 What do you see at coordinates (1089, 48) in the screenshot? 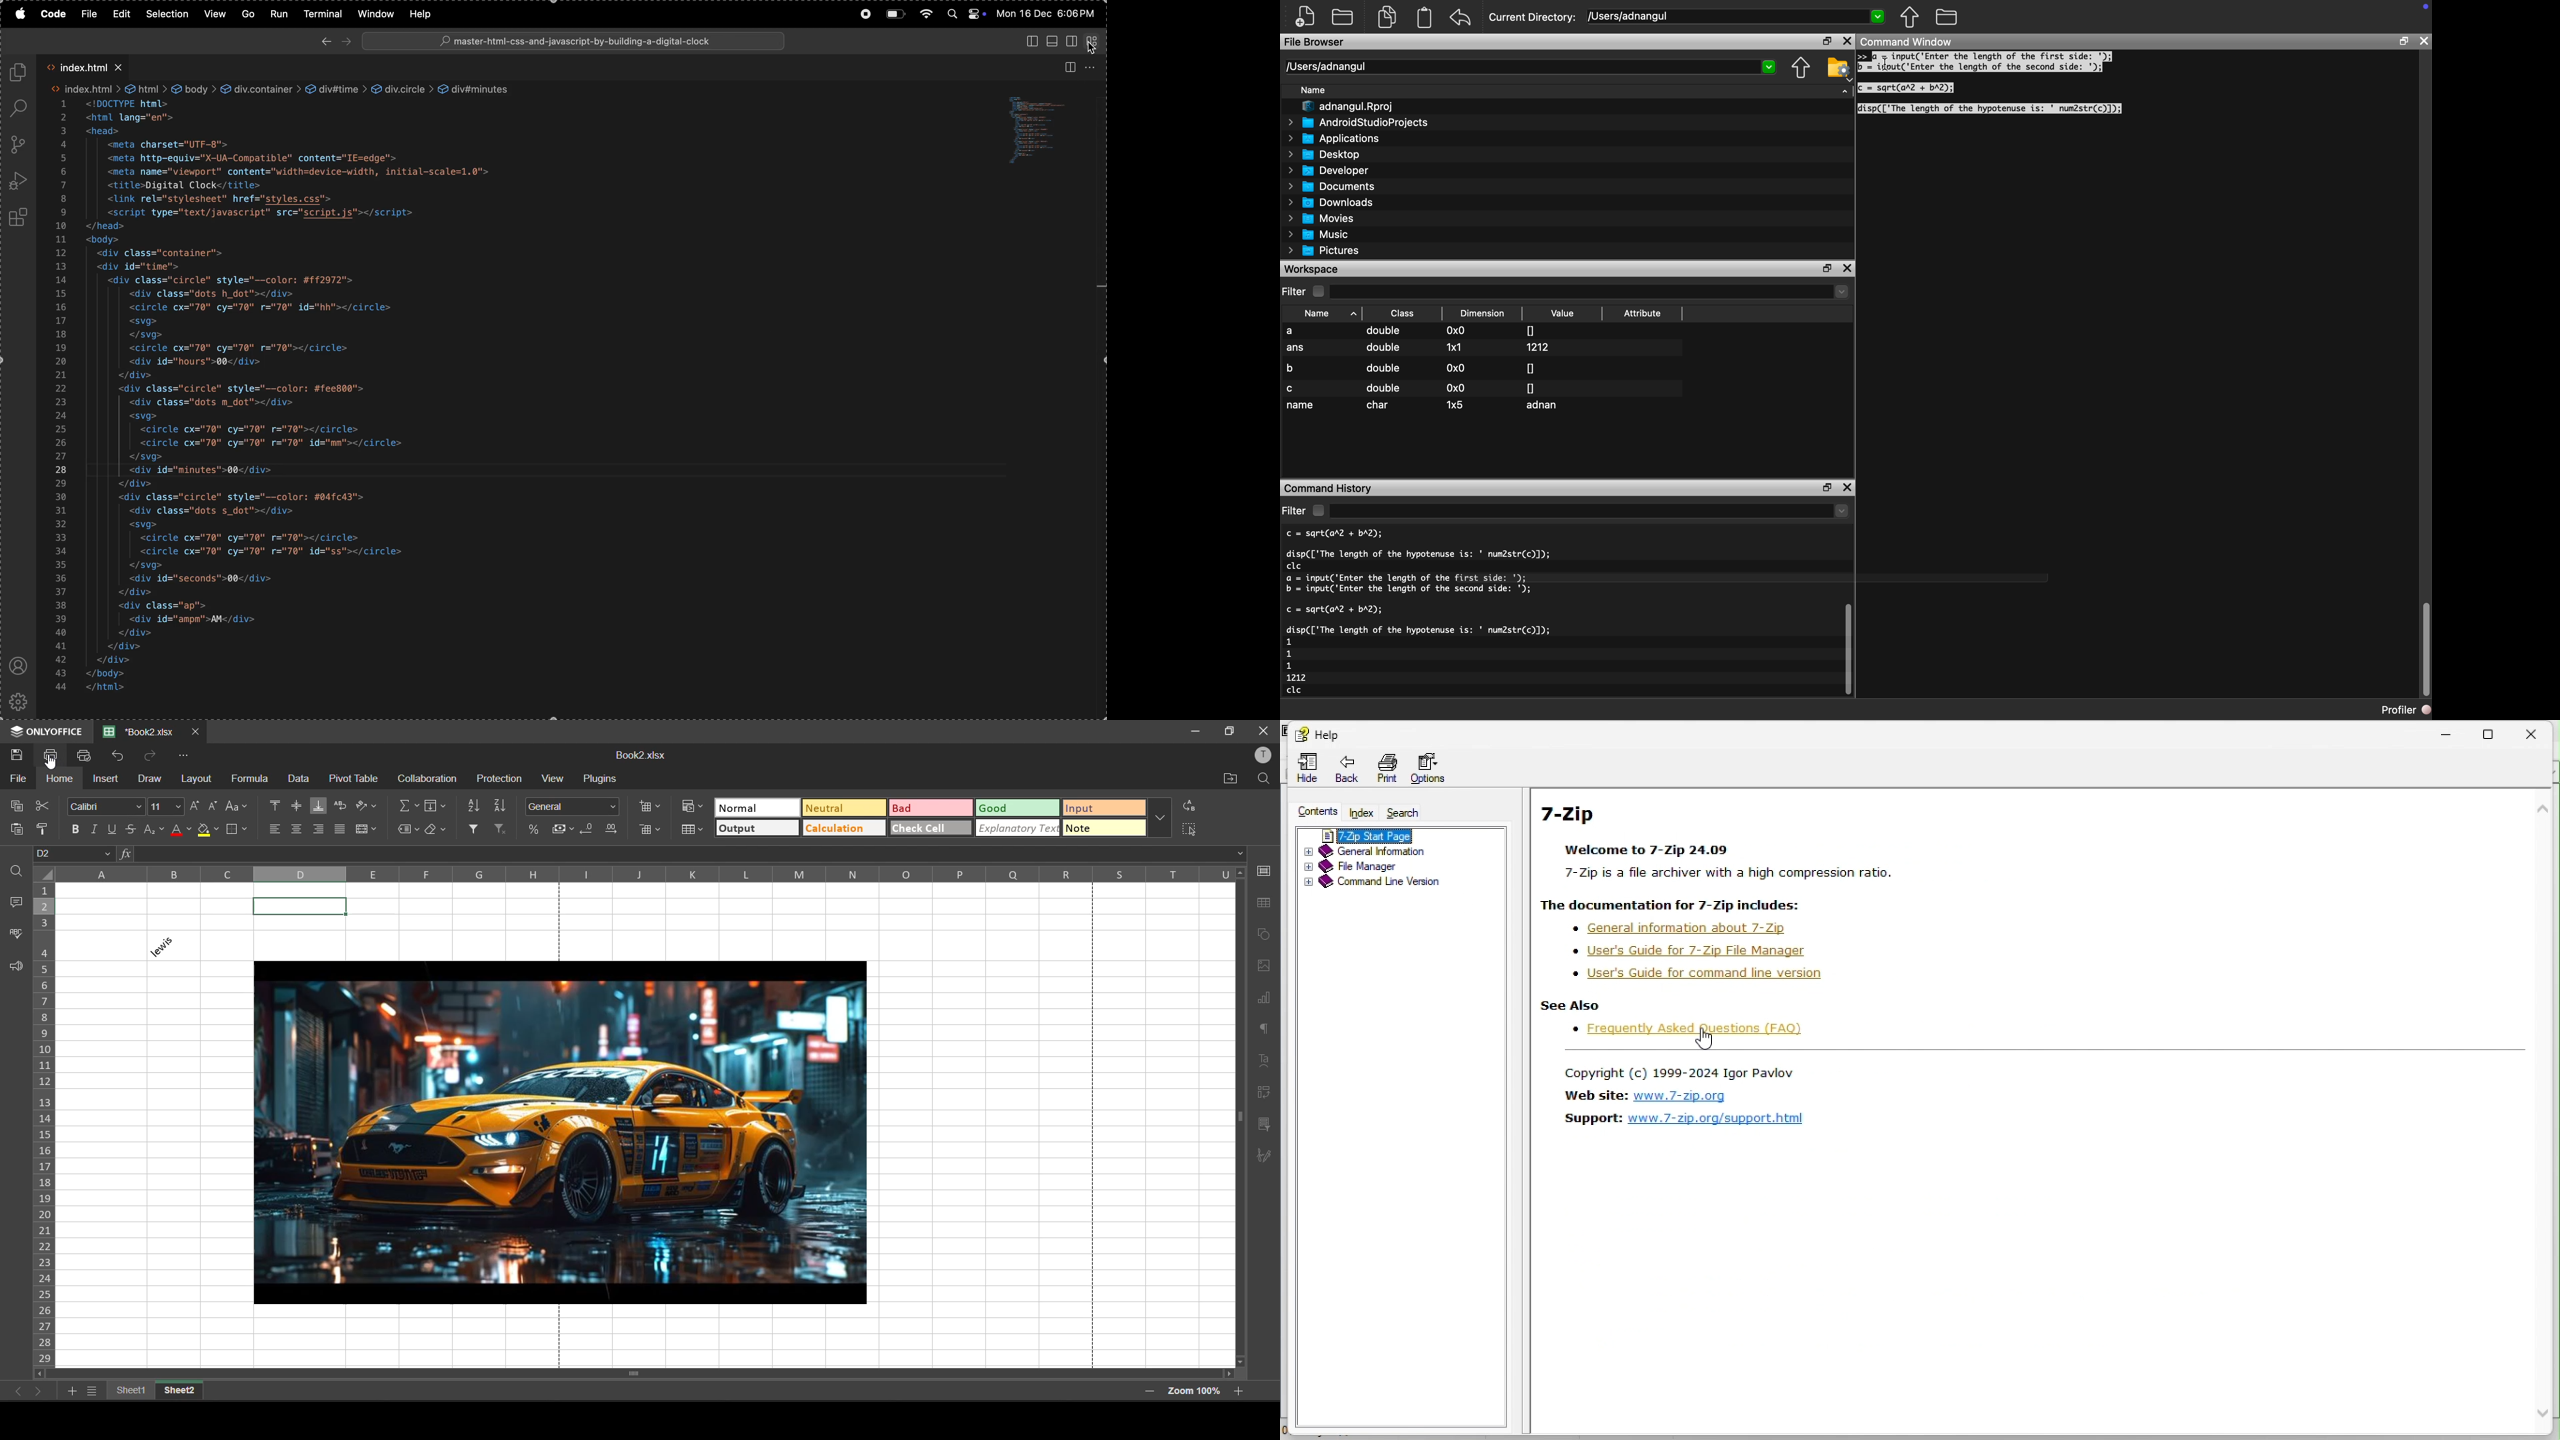
I see `cursor` at bounding box center [1089, 48].